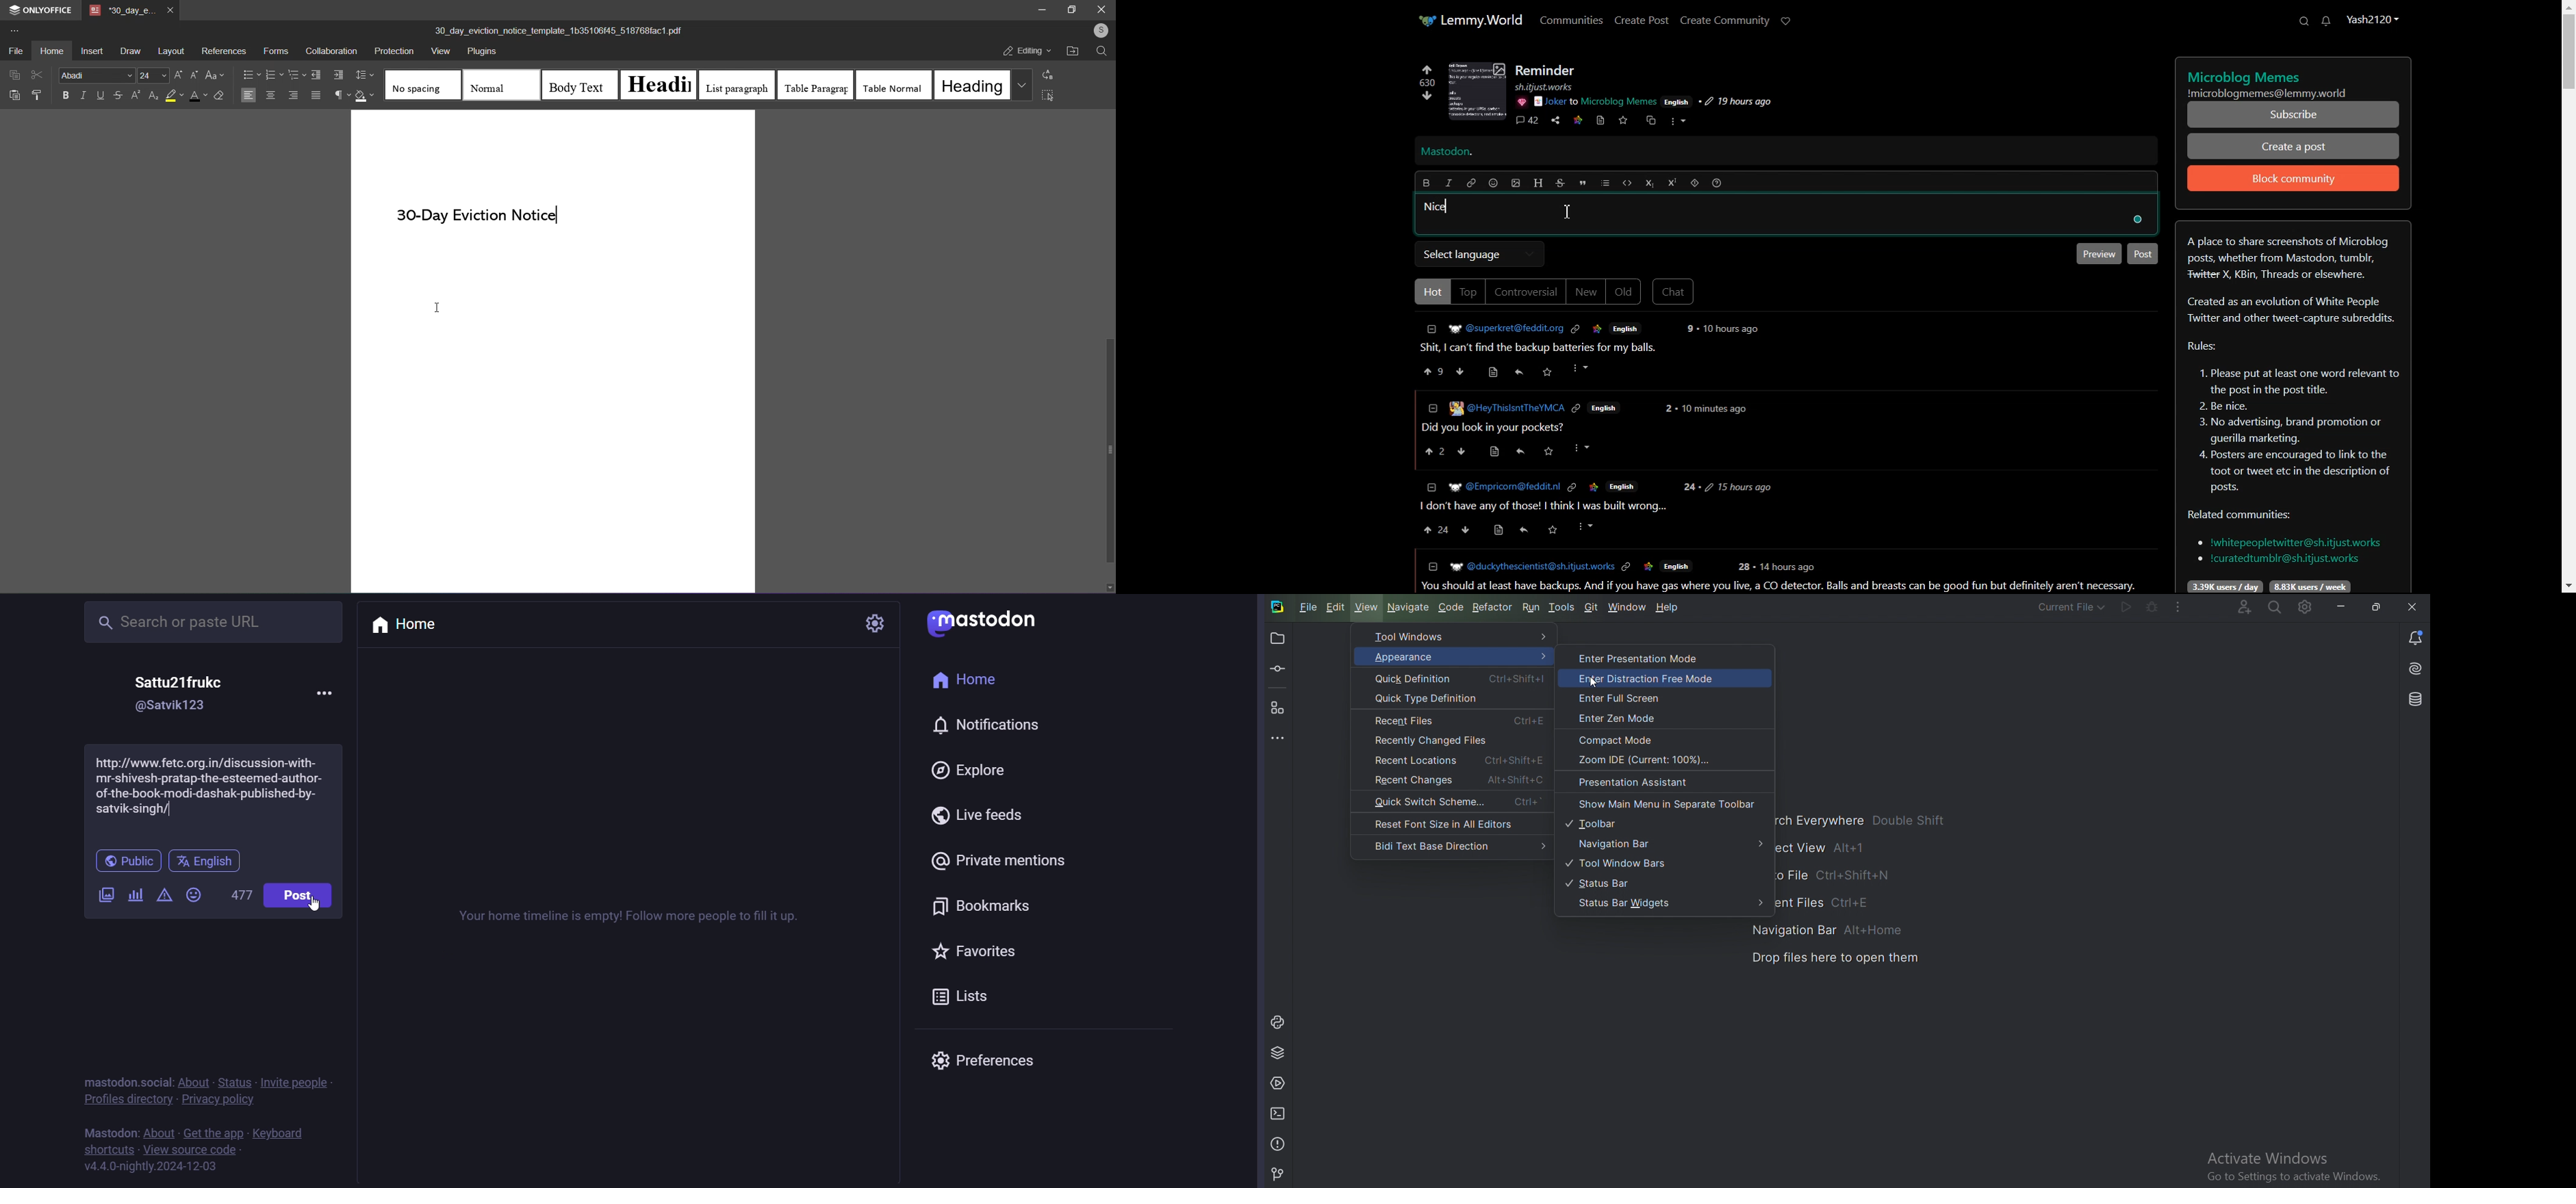 This screenshot has width=2576, height=1204. Describe the element at coordinates (1577, 410) in the screenshot. I see `` at that location.